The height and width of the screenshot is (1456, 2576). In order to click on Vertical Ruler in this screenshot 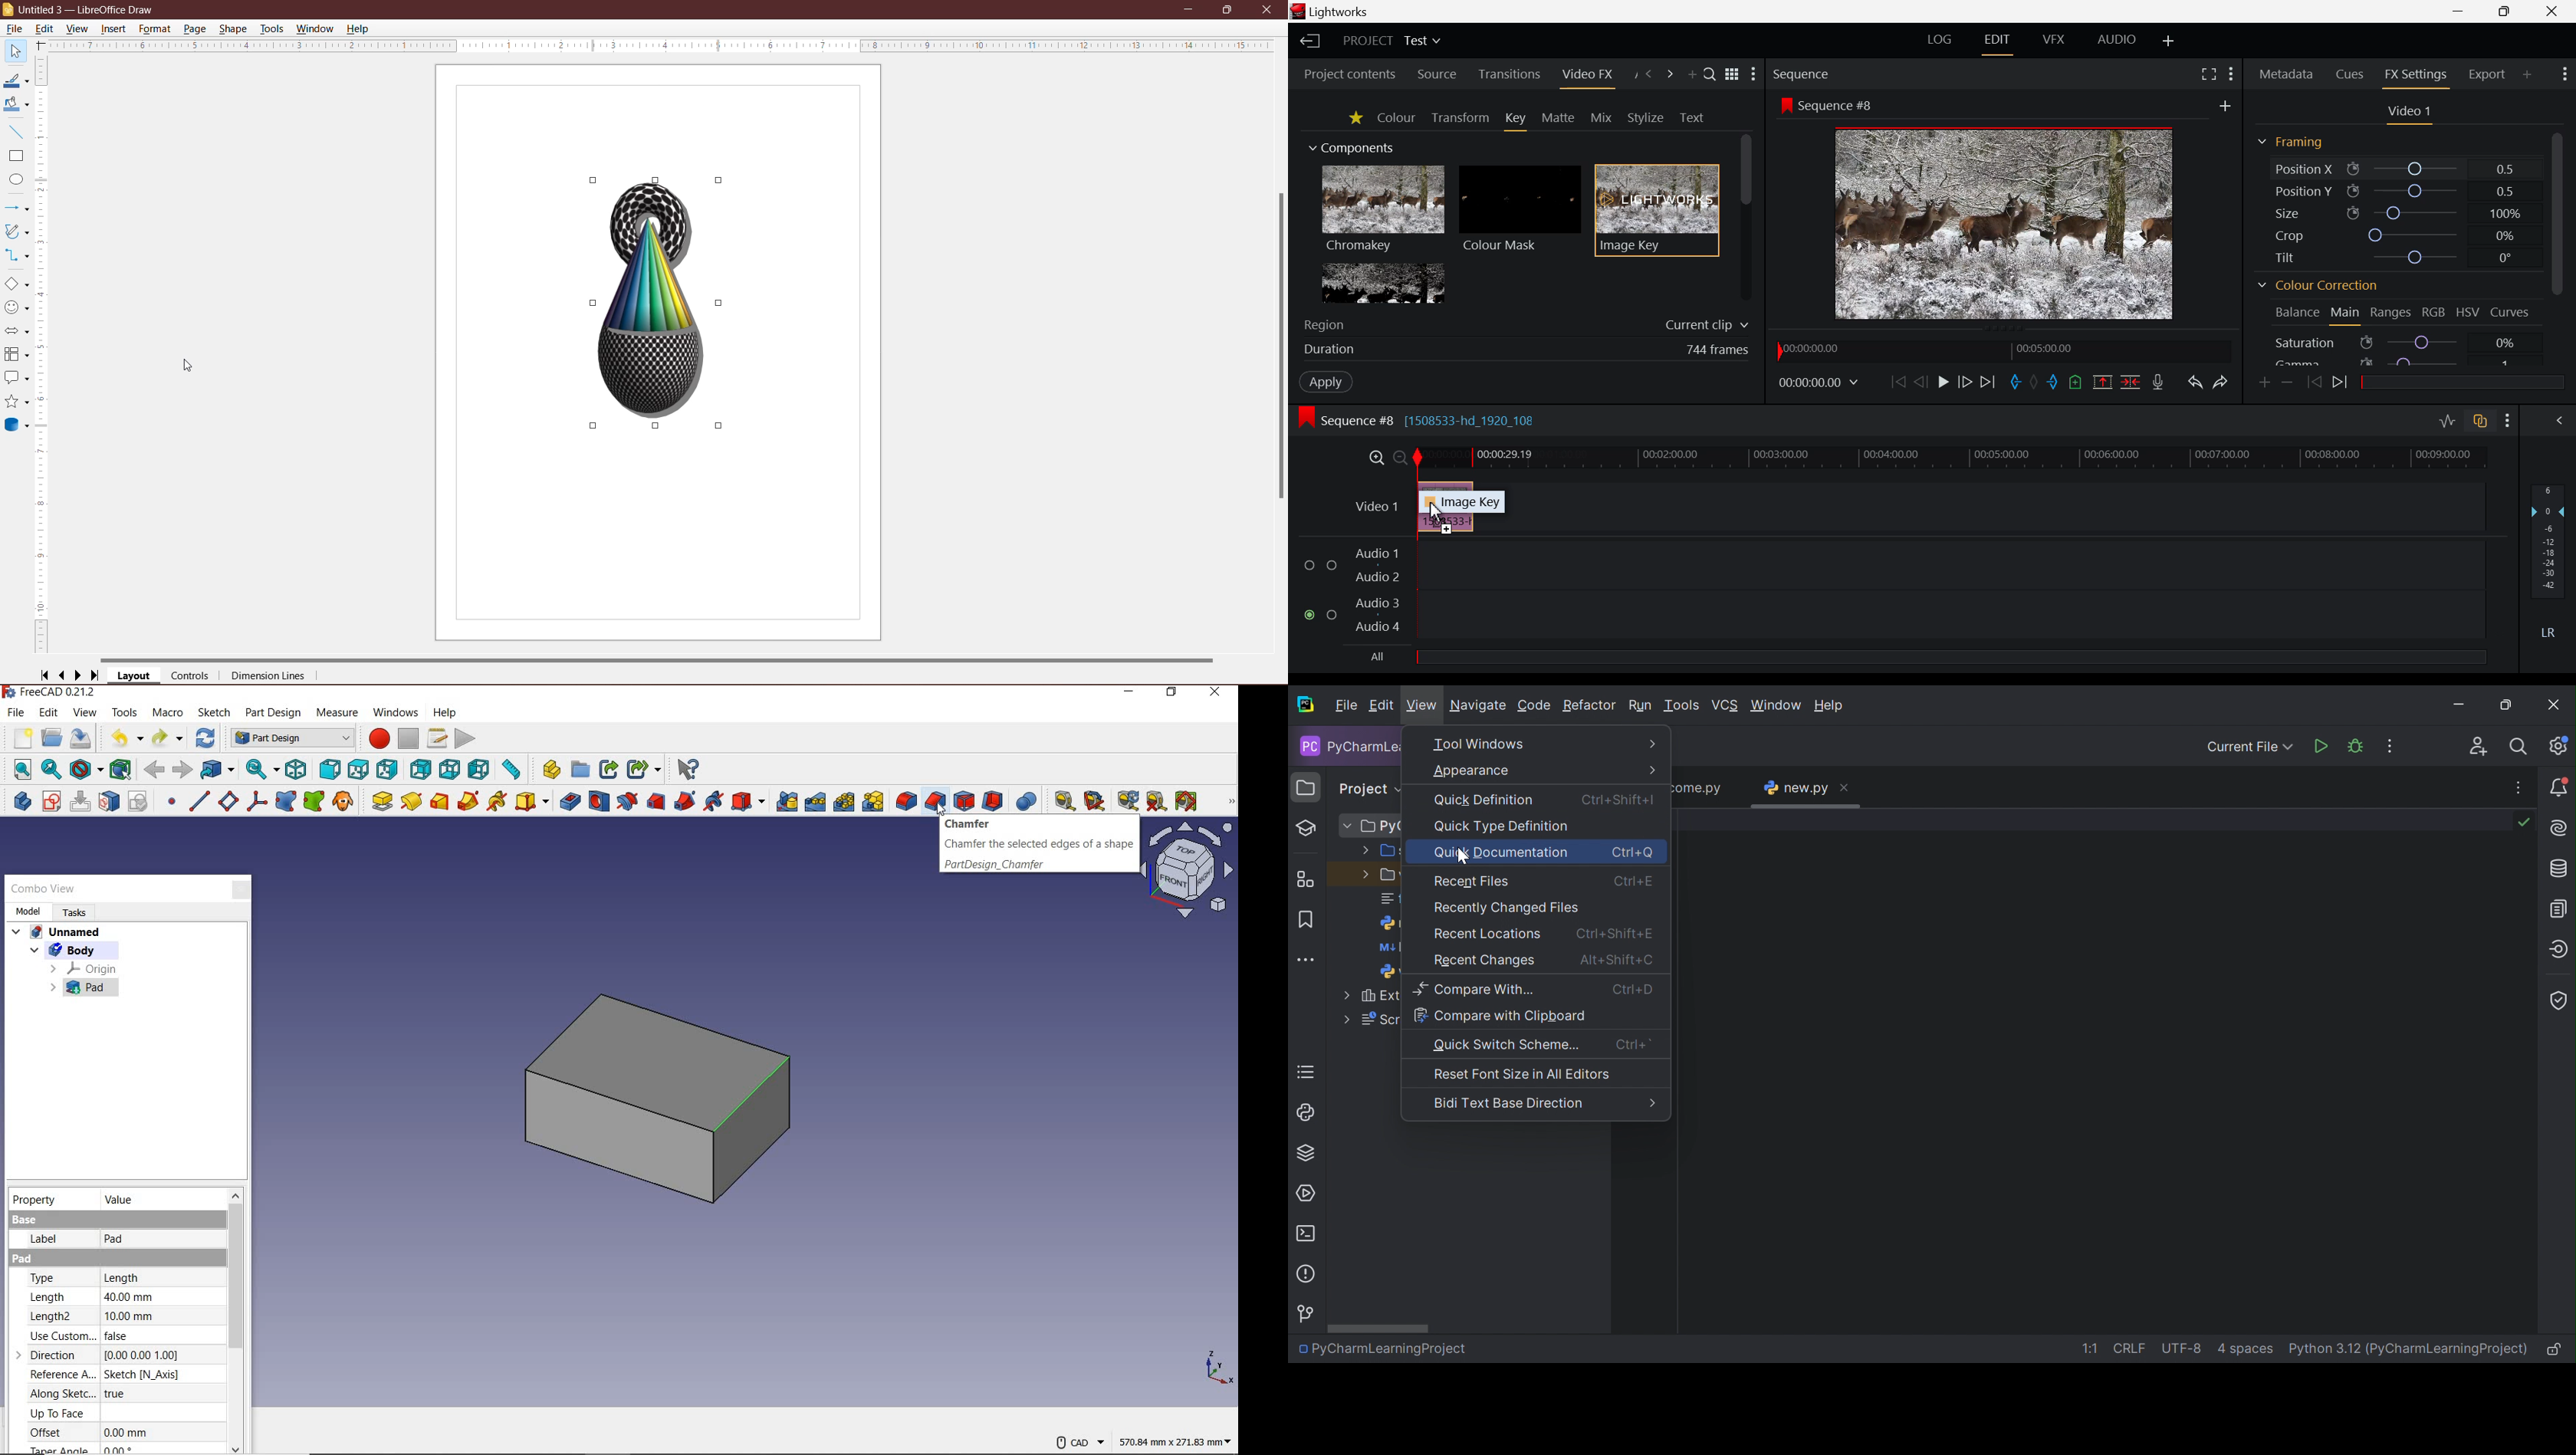, I will do `click(42, 356)`.